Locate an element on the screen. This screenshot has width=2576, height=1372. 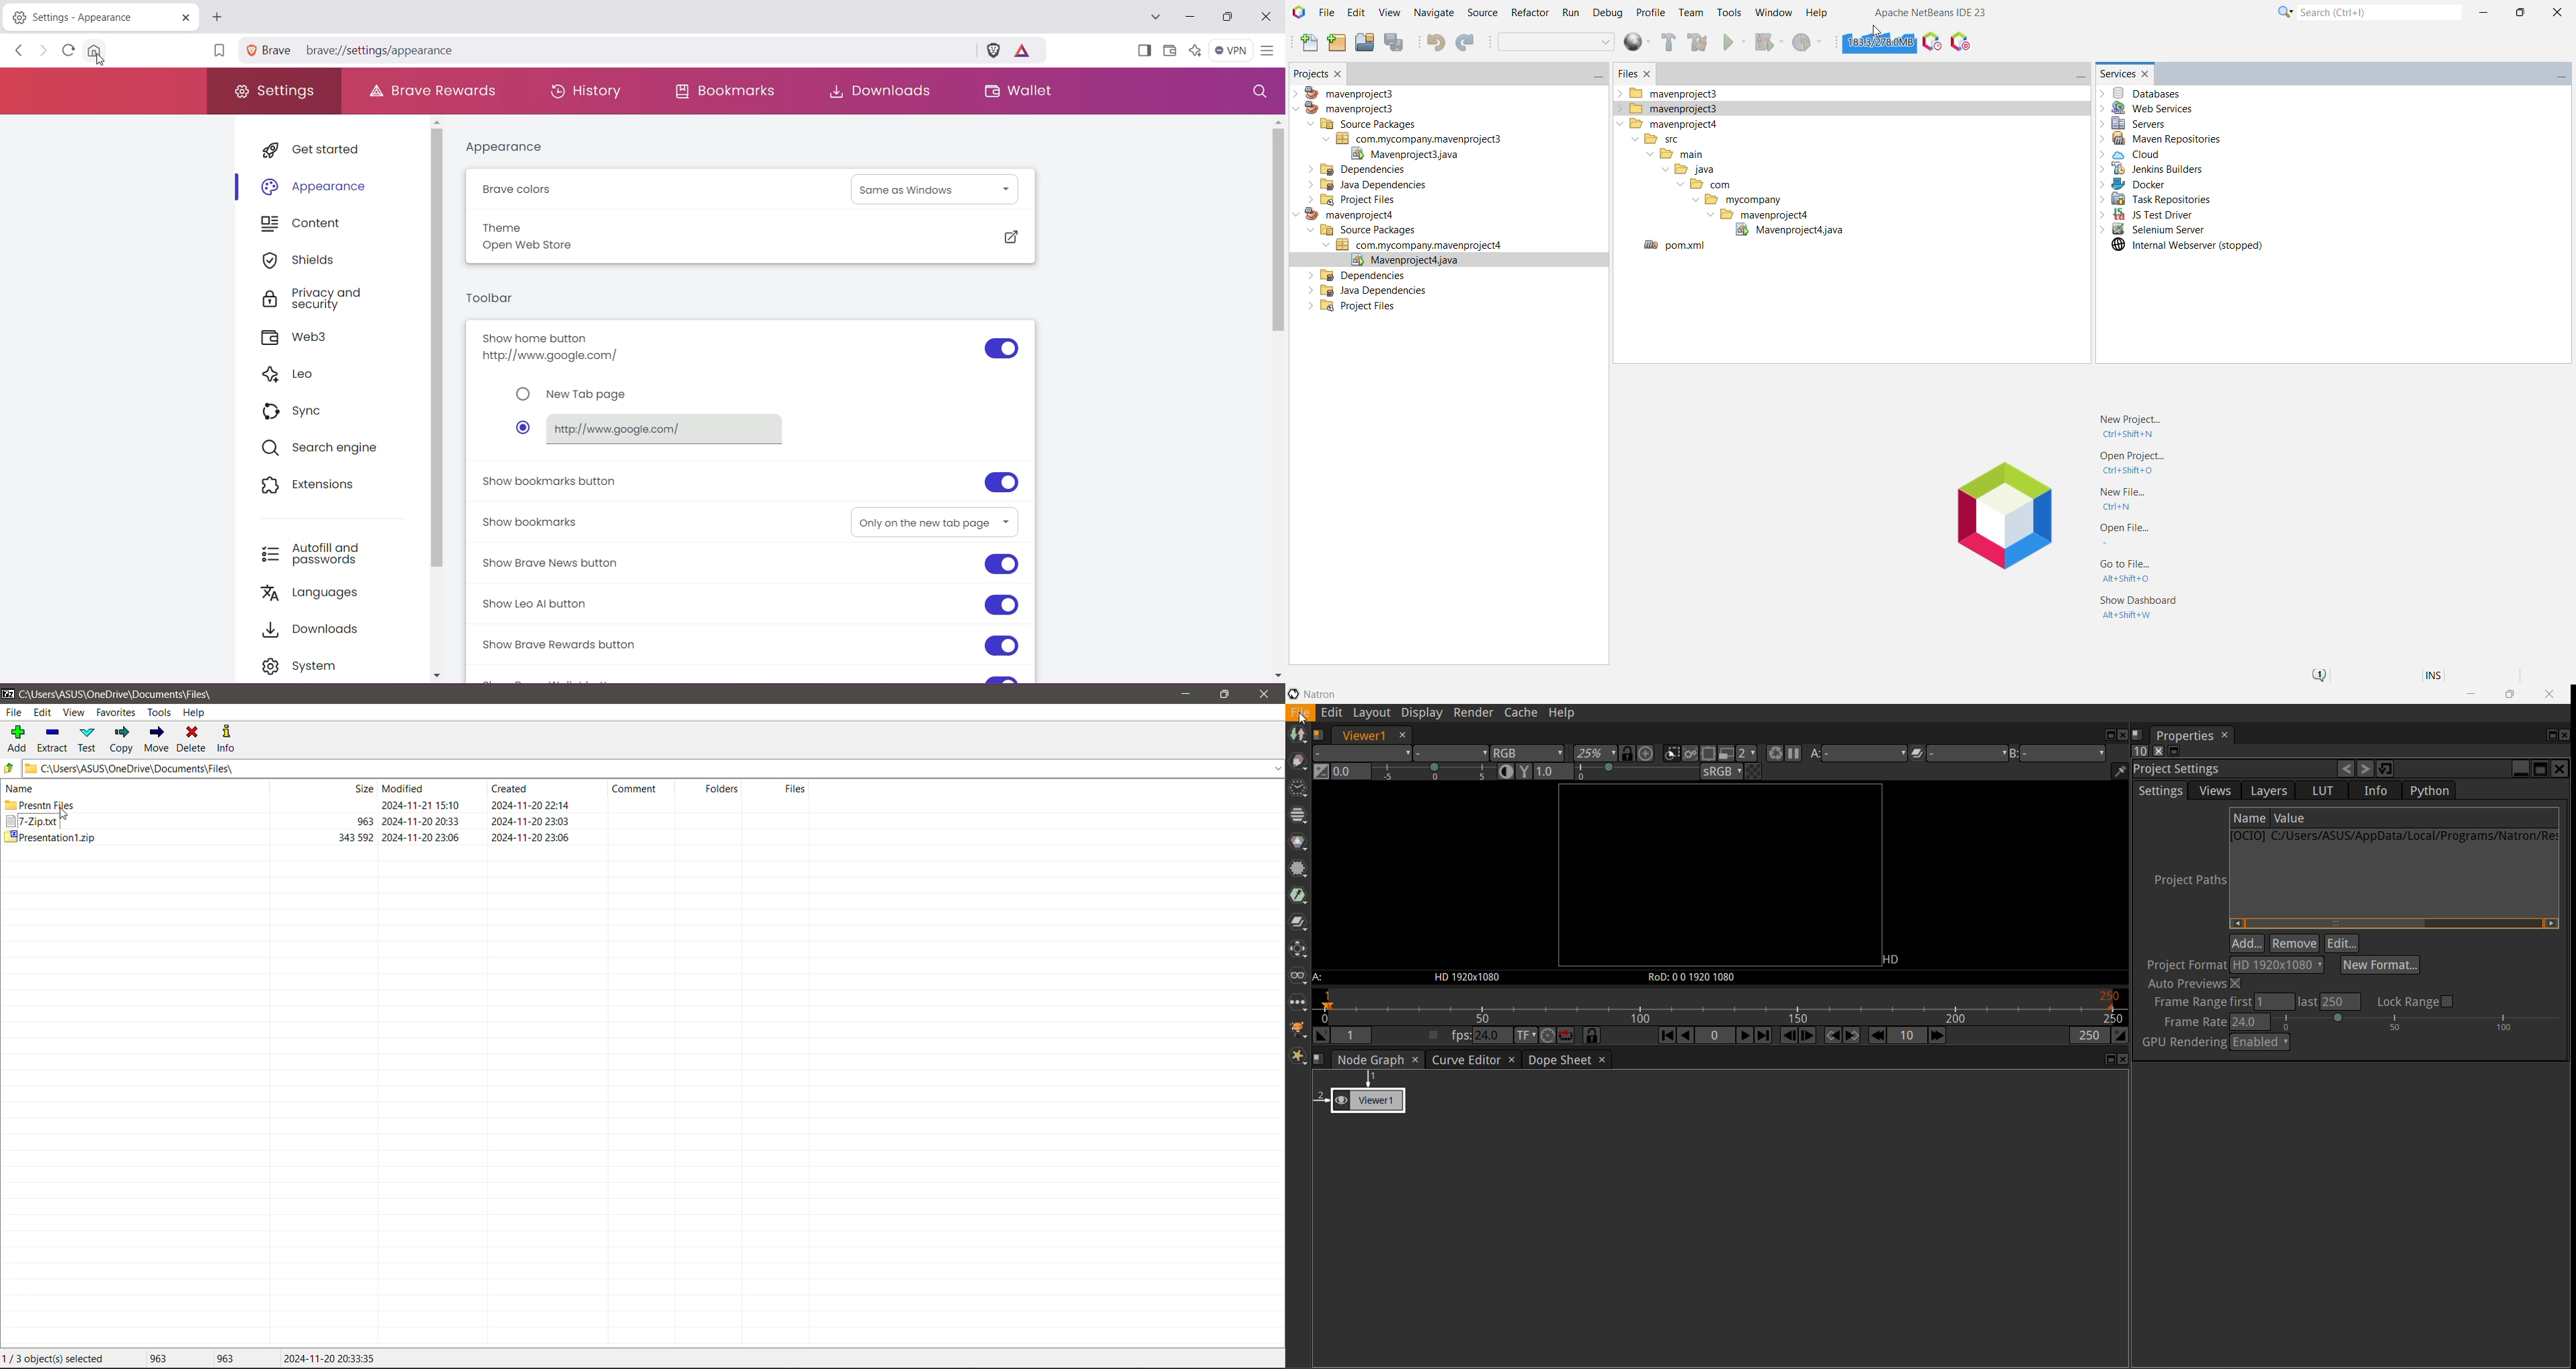
Current File selection status is located at coordinates (56, 1359).